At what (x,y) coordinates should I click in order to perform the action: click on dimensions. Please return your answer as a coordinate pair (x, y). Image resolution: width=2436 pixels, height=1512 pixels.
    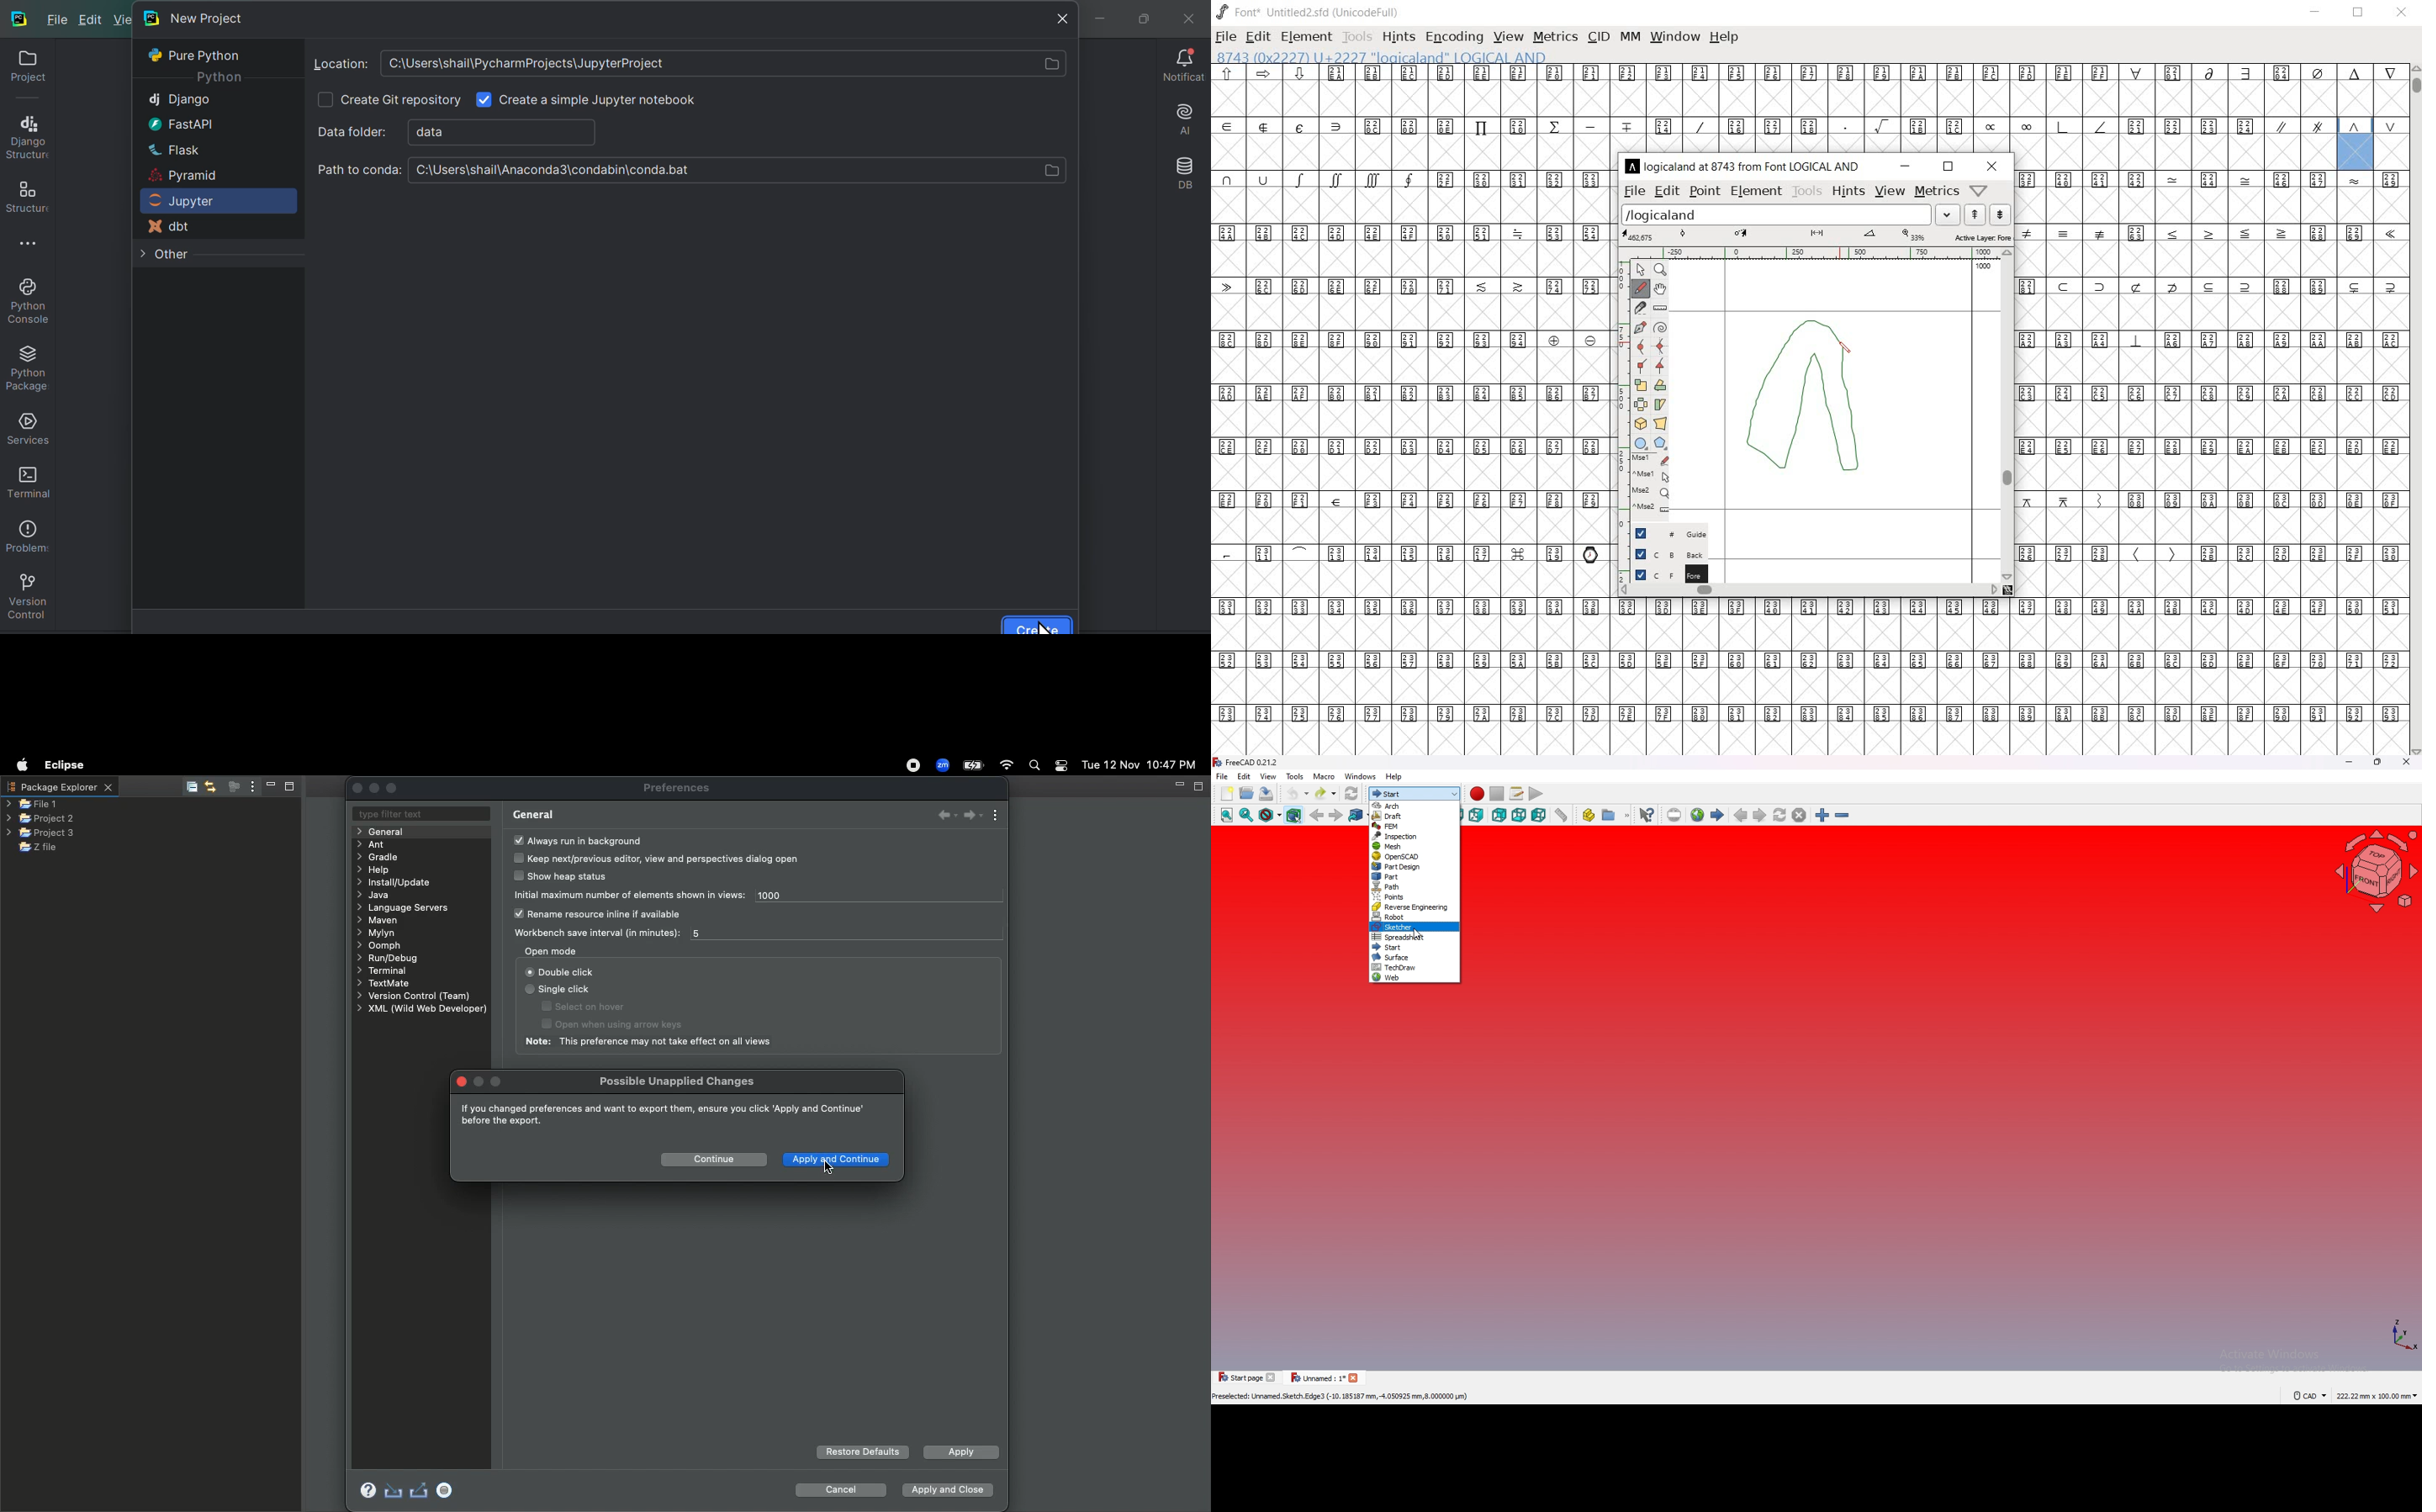
    Looking at the image, I should click on (2377, 1397).